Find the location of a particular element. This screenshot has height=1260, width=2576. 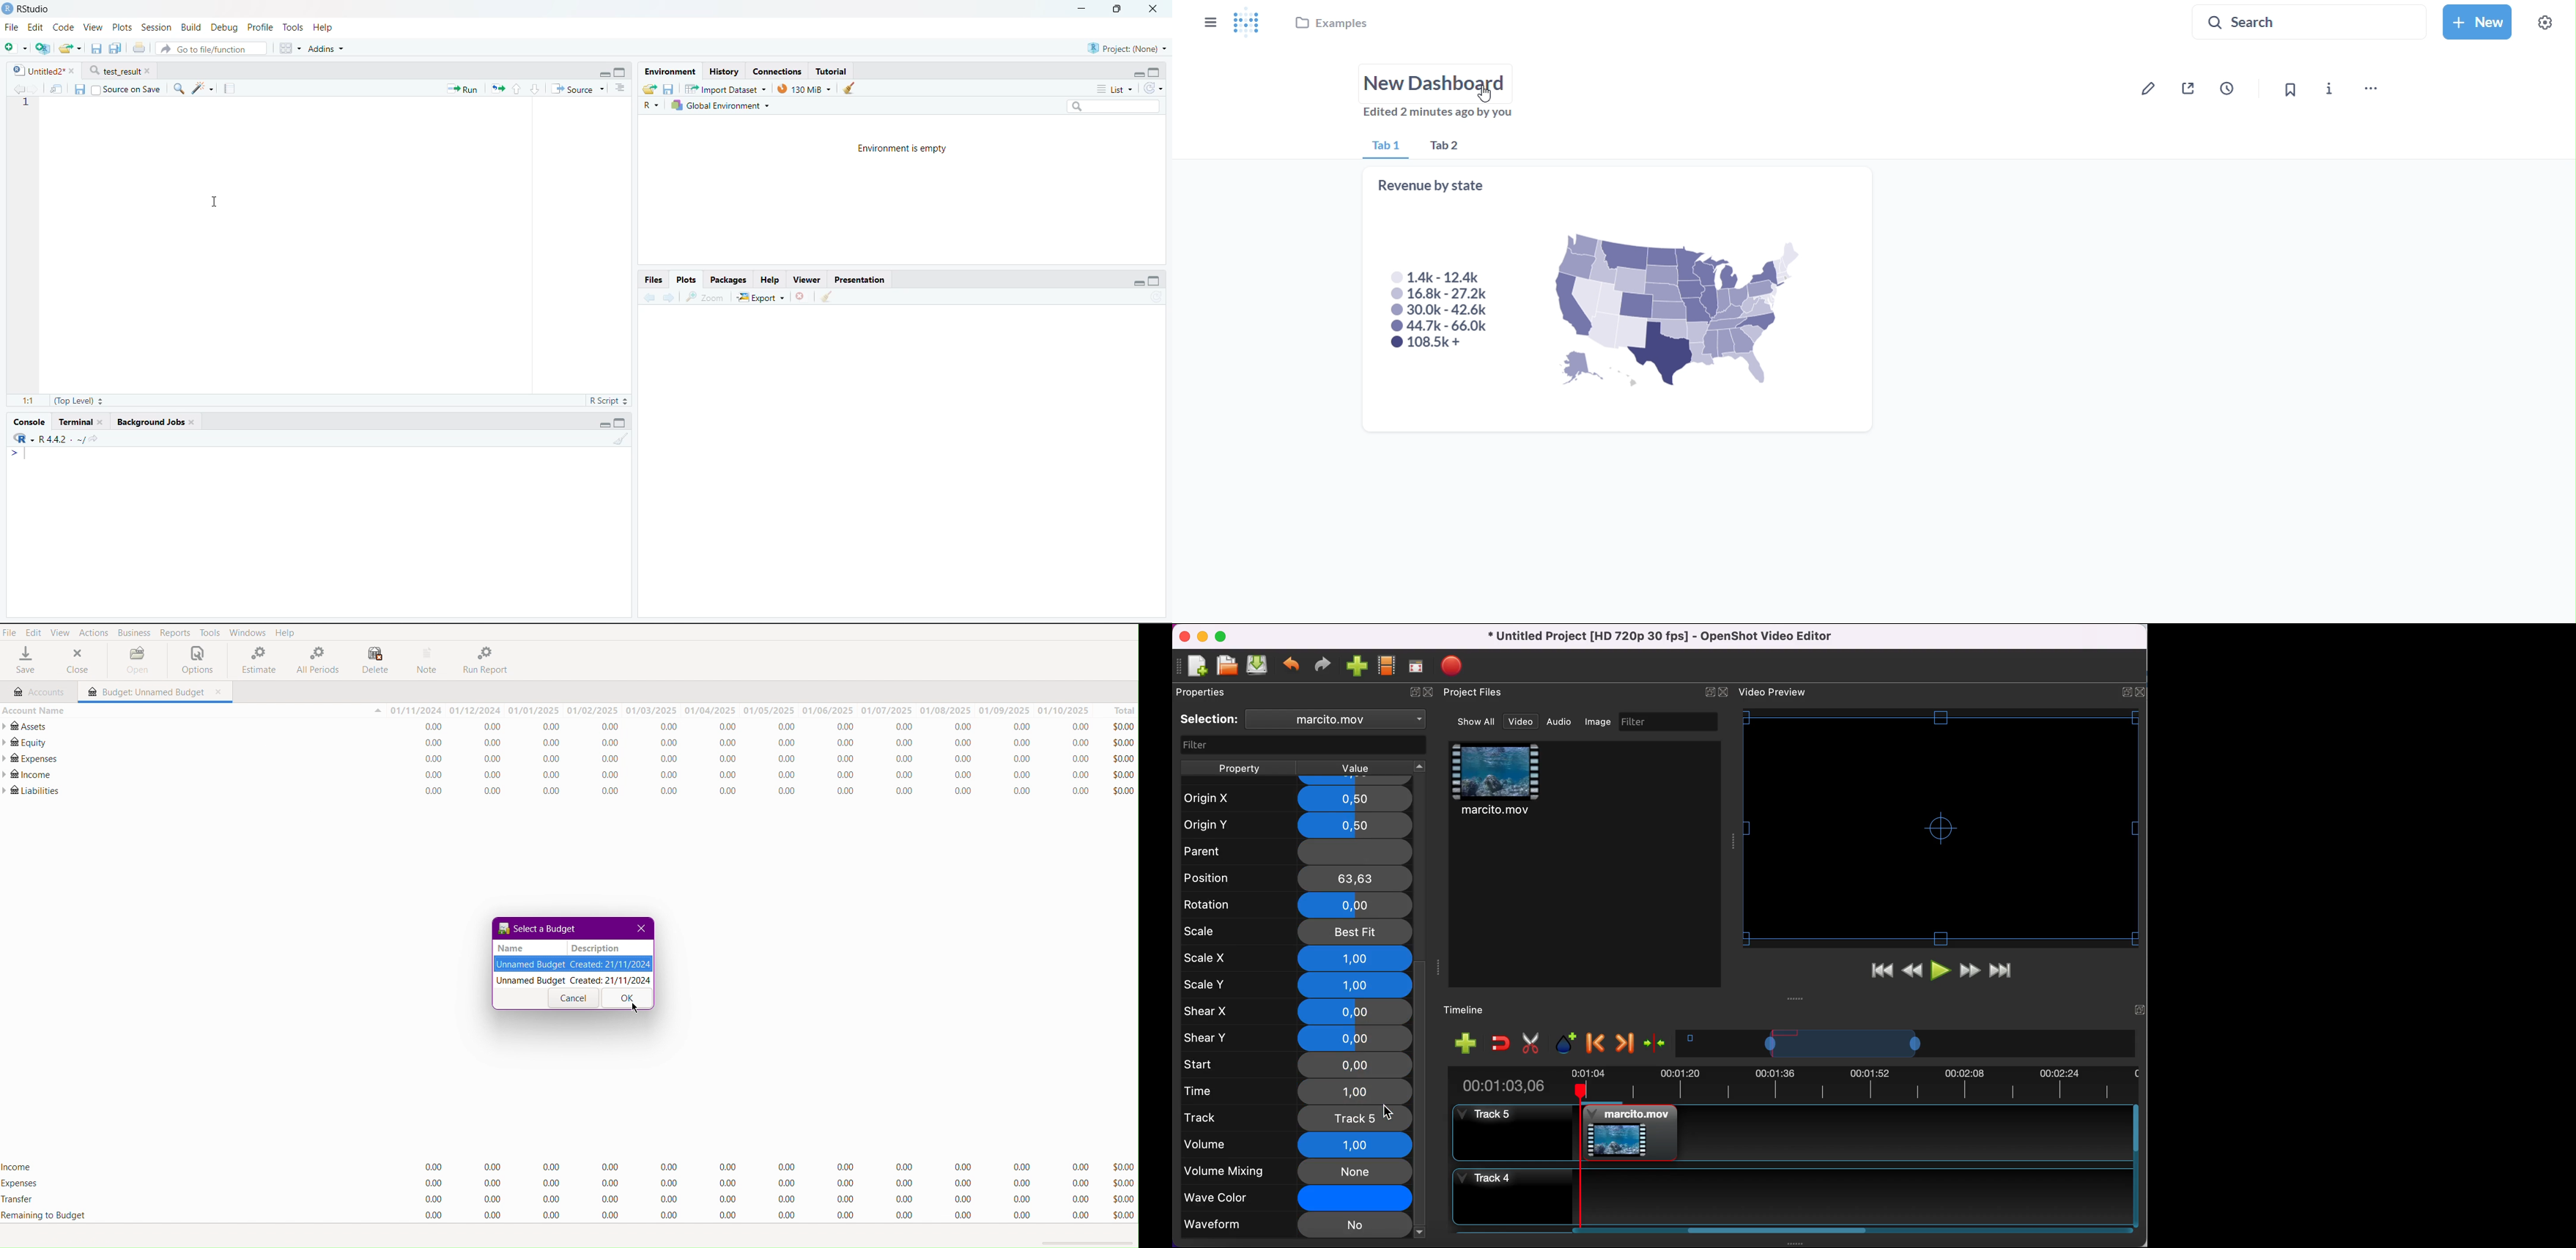

R Script is located at coordinates (610, 401).